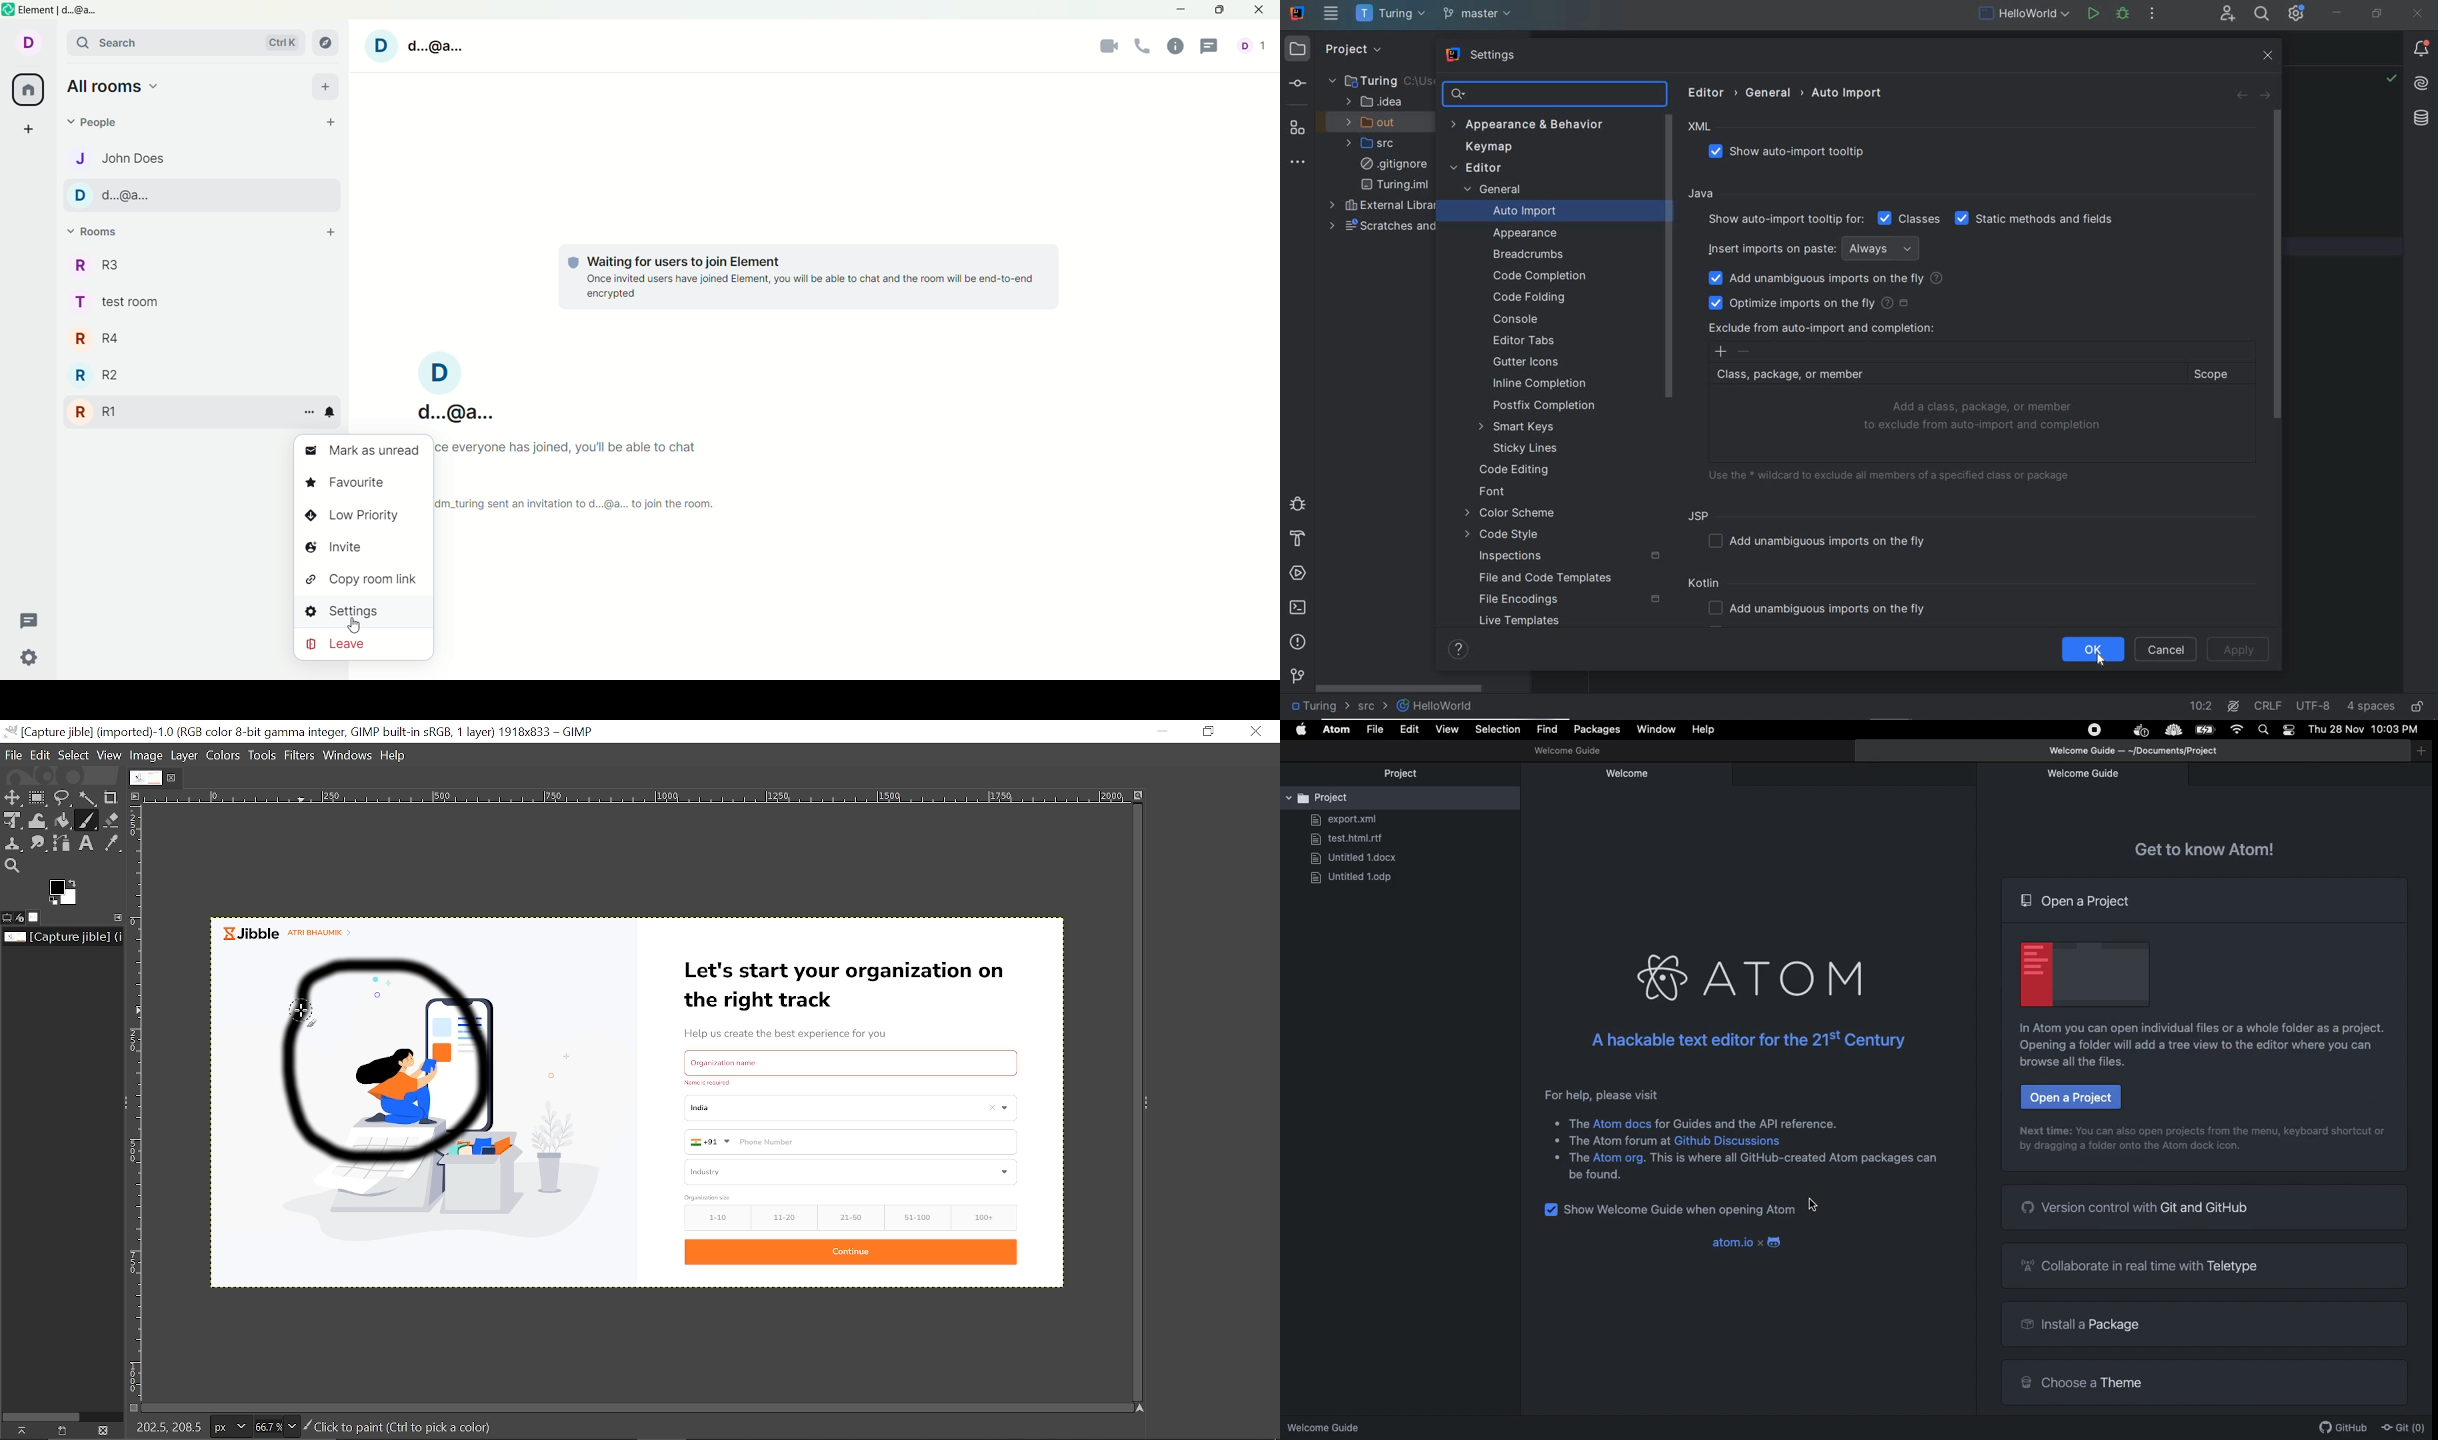 This screenshot has height=1456, width=2464. Describe the element at coordinates (366, 581) in the screenshot. I see `copy room link` at that location.